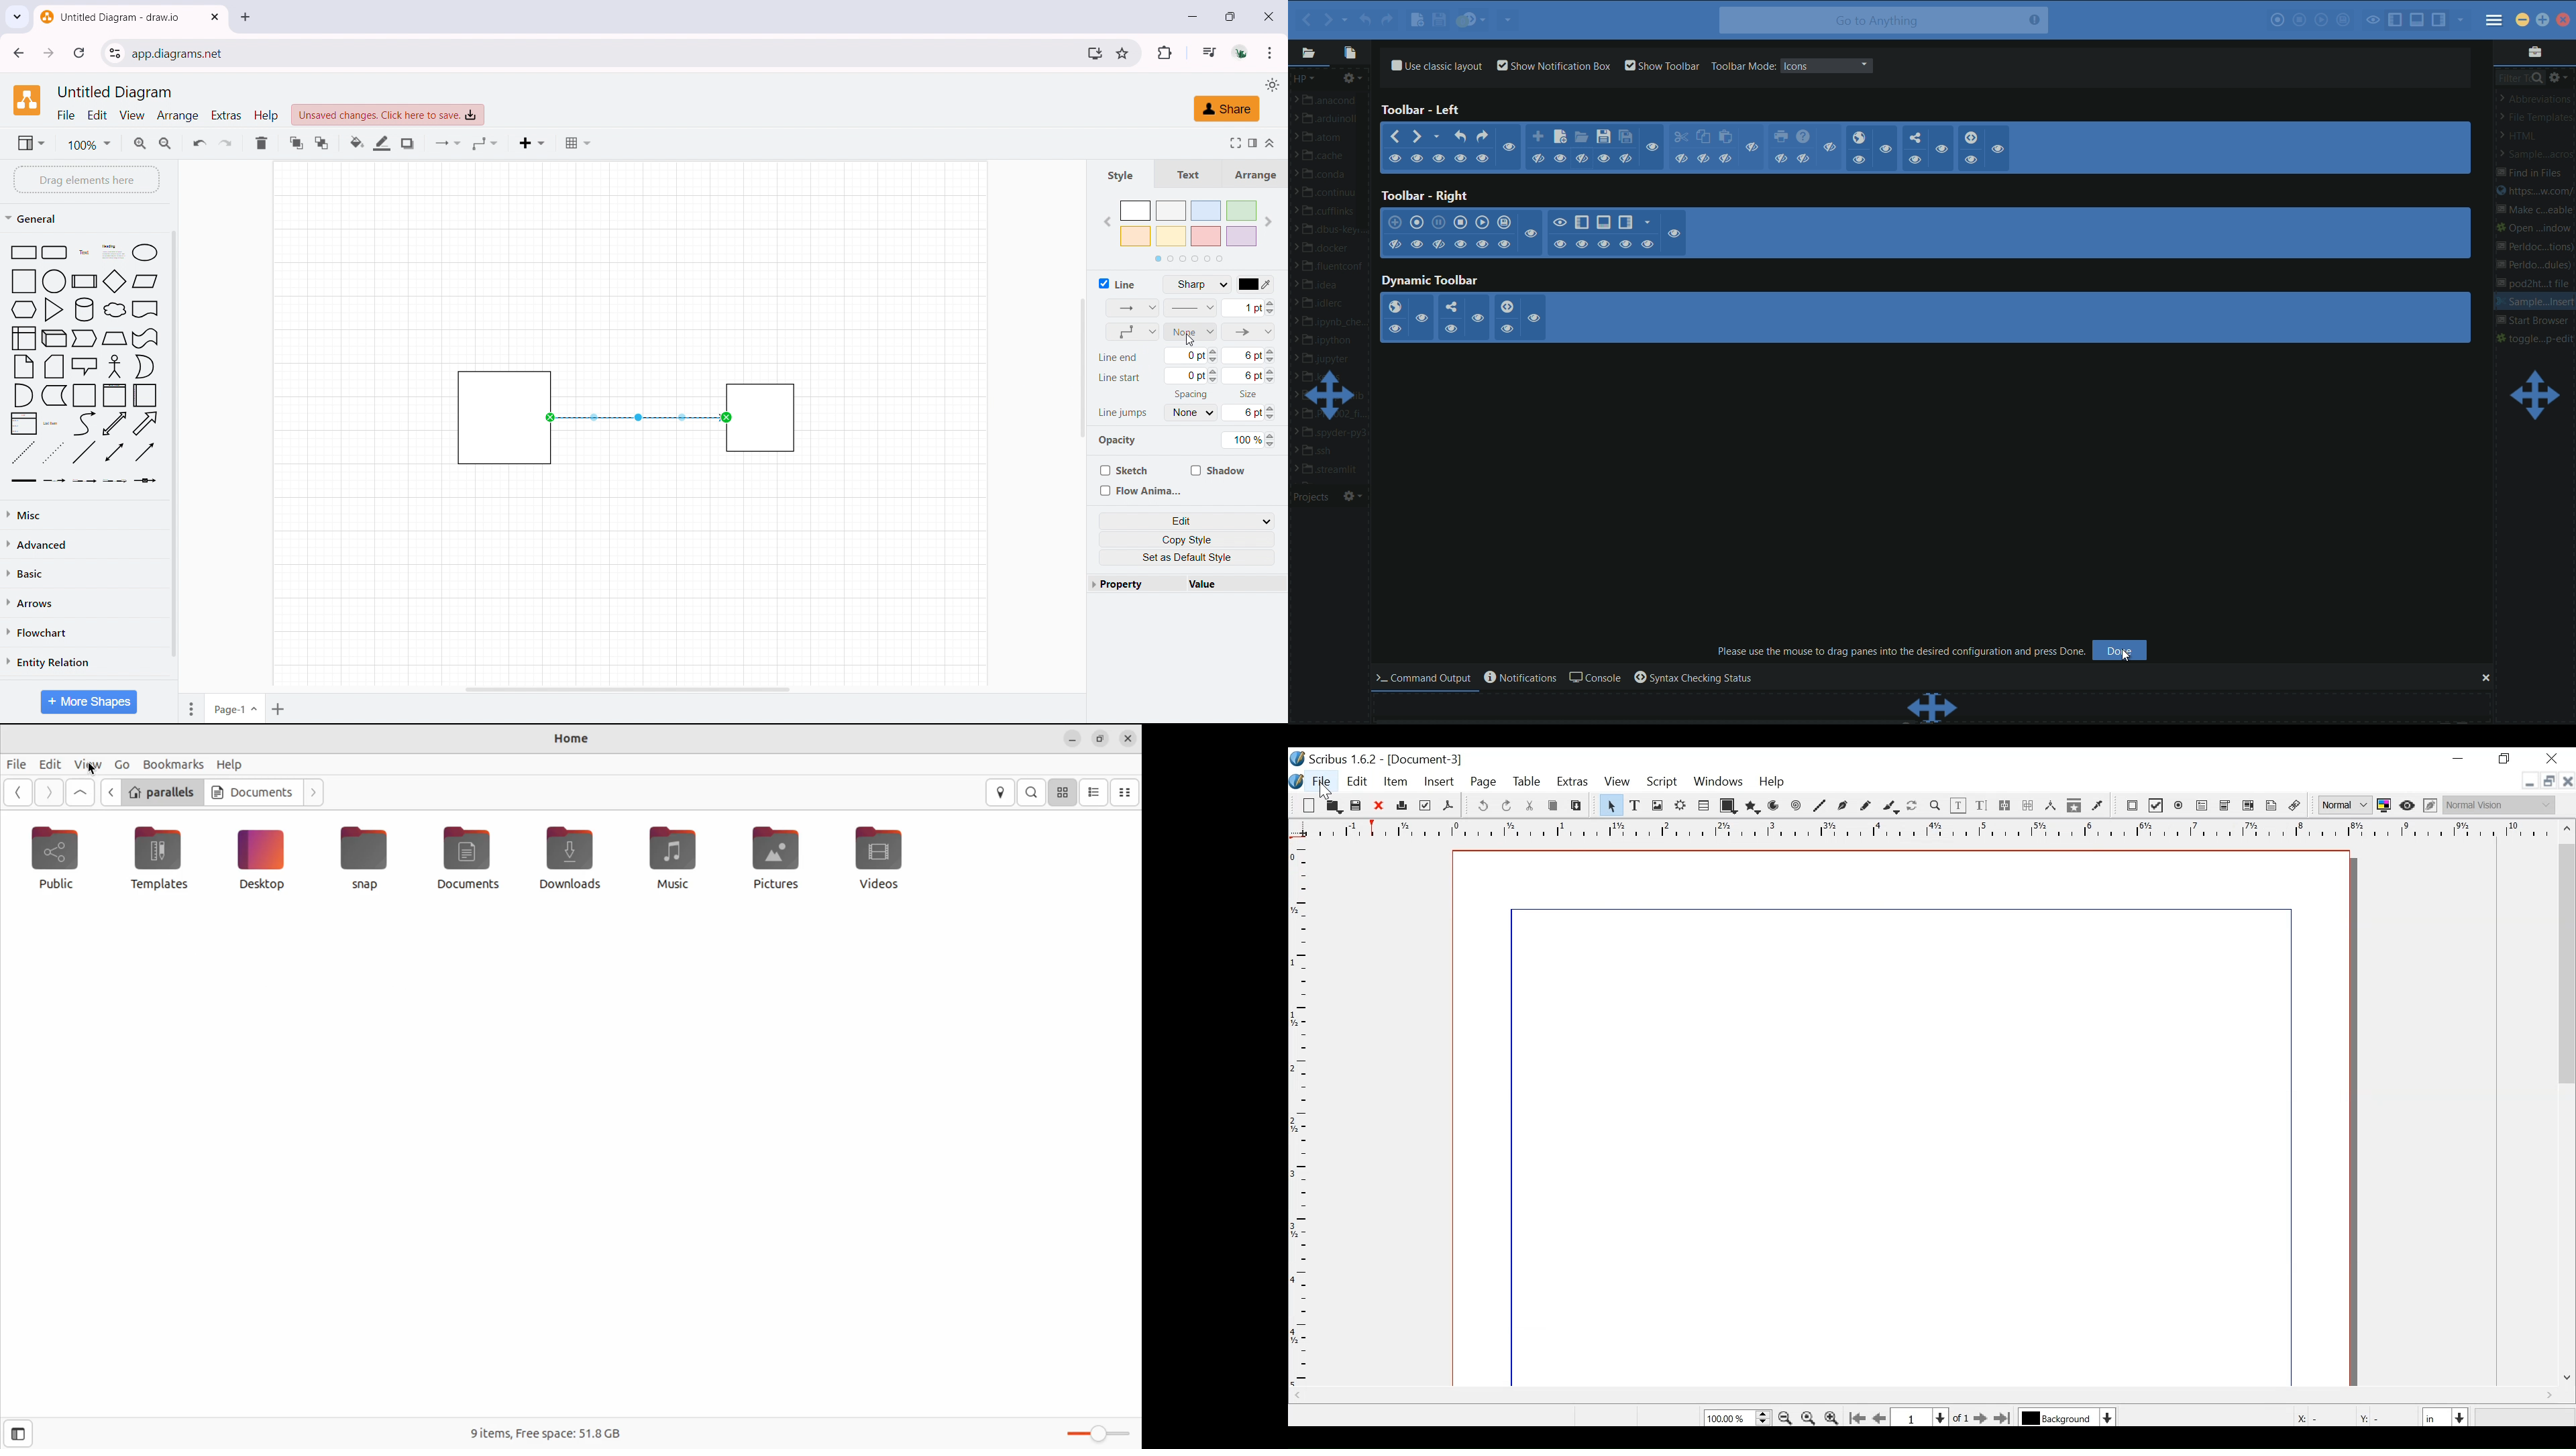 The image size is (2576, 1456). Describe the element at coordinates (261, 144) in the screenshot. I see `delete` at that location.